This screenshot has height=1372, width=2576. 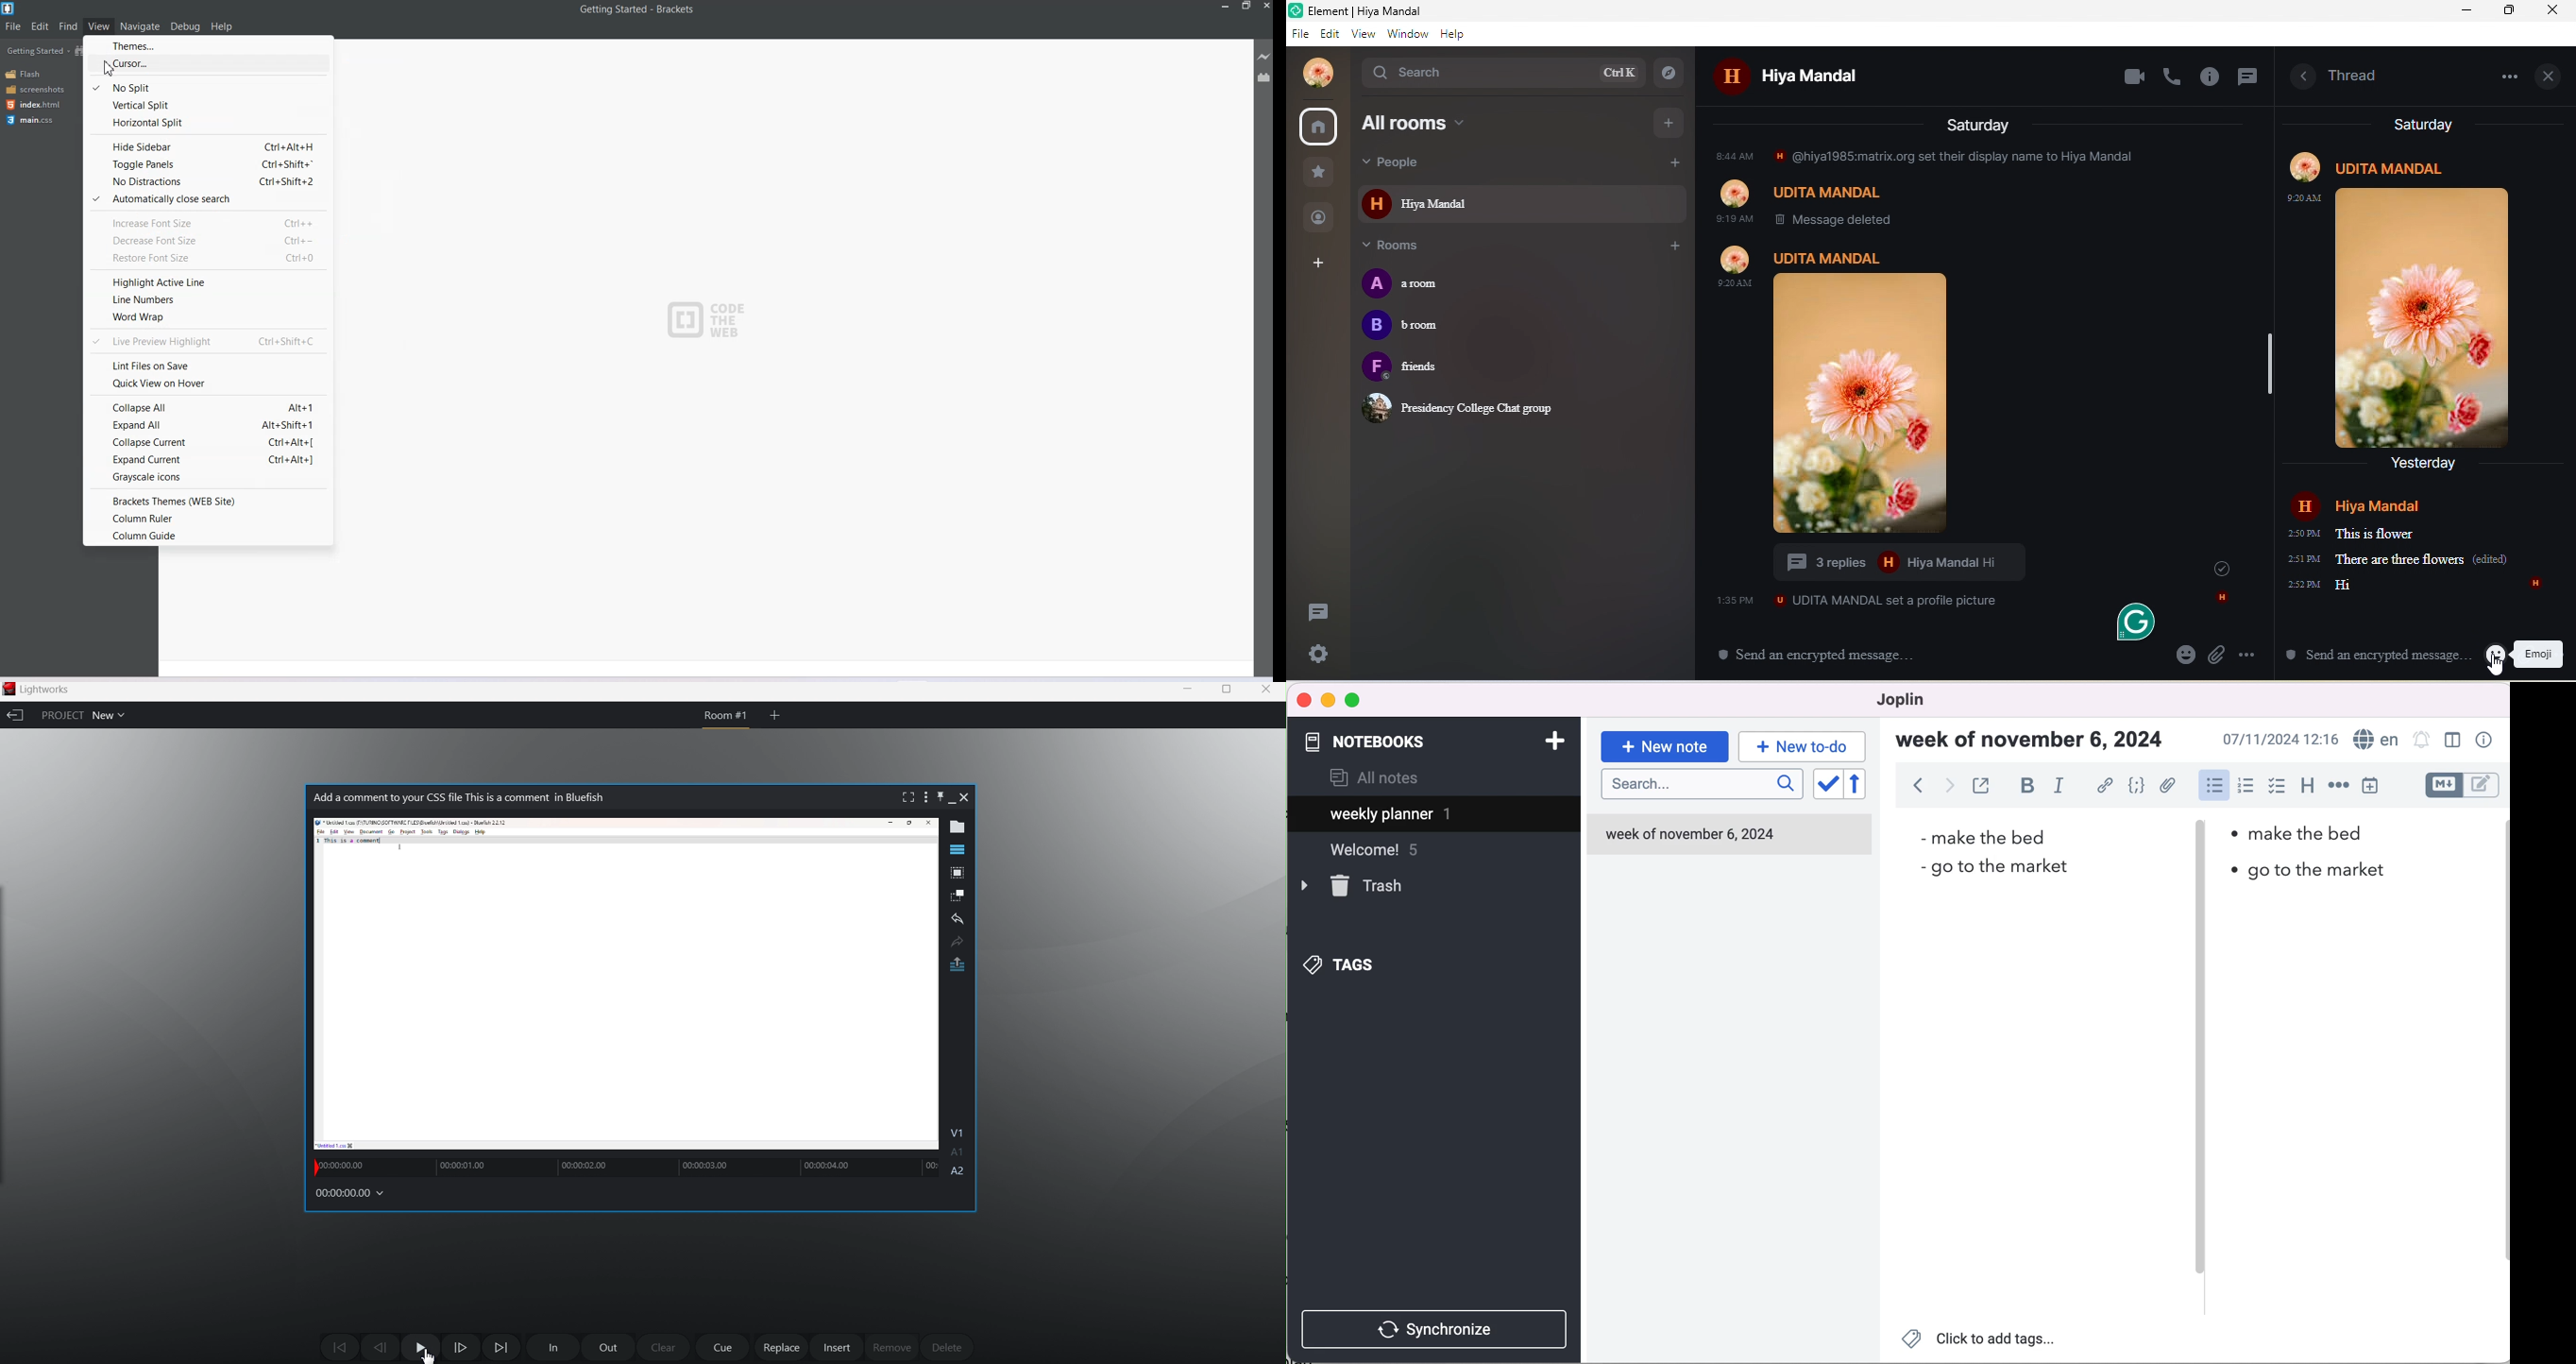 I want to click on all notes, so click(x=1374, y=779).